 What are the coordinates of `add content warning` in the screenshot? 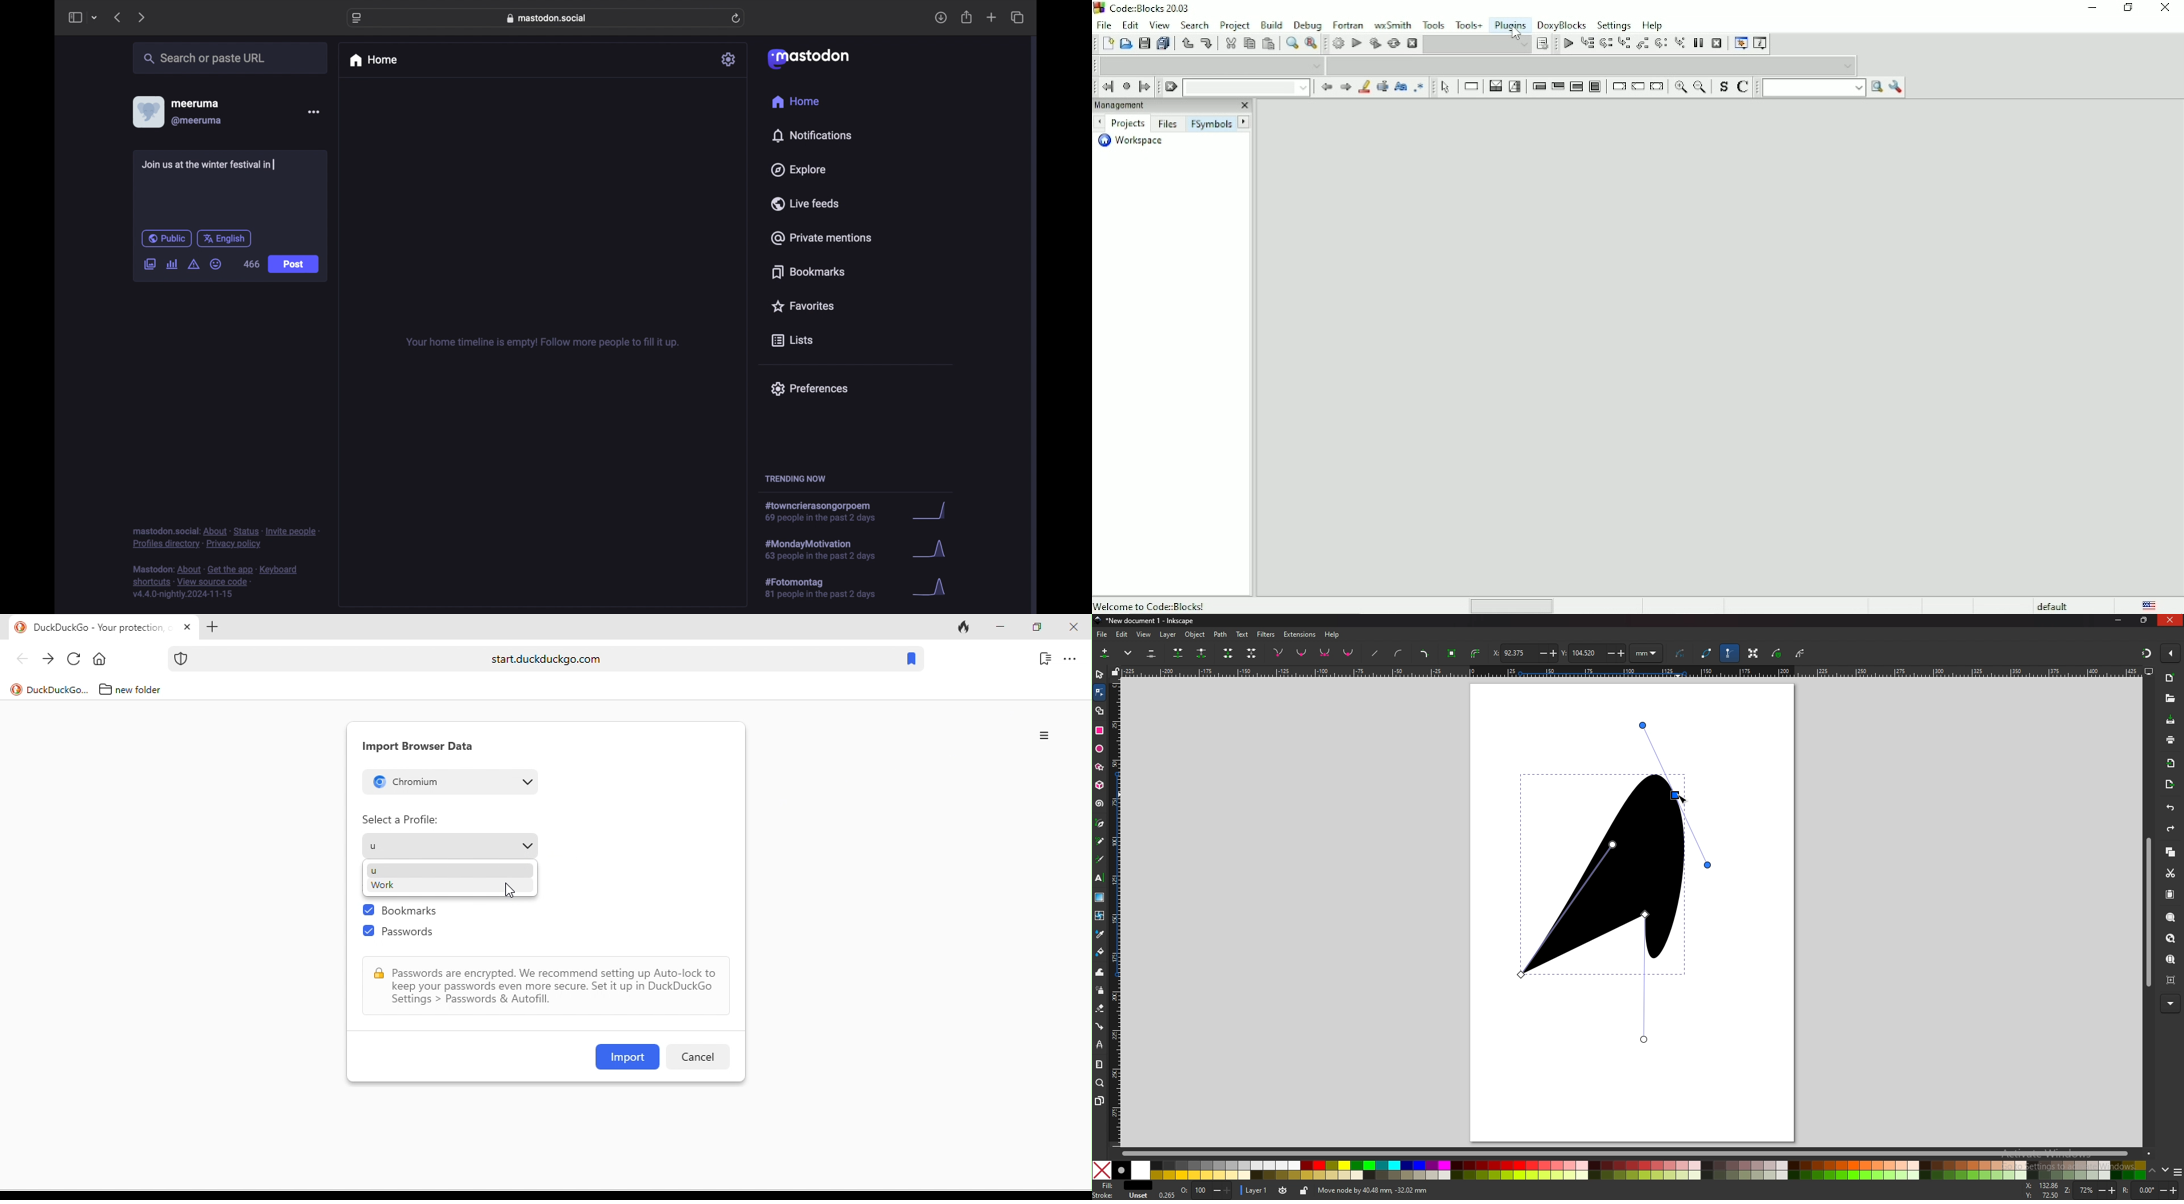 It's located at (193, 264).